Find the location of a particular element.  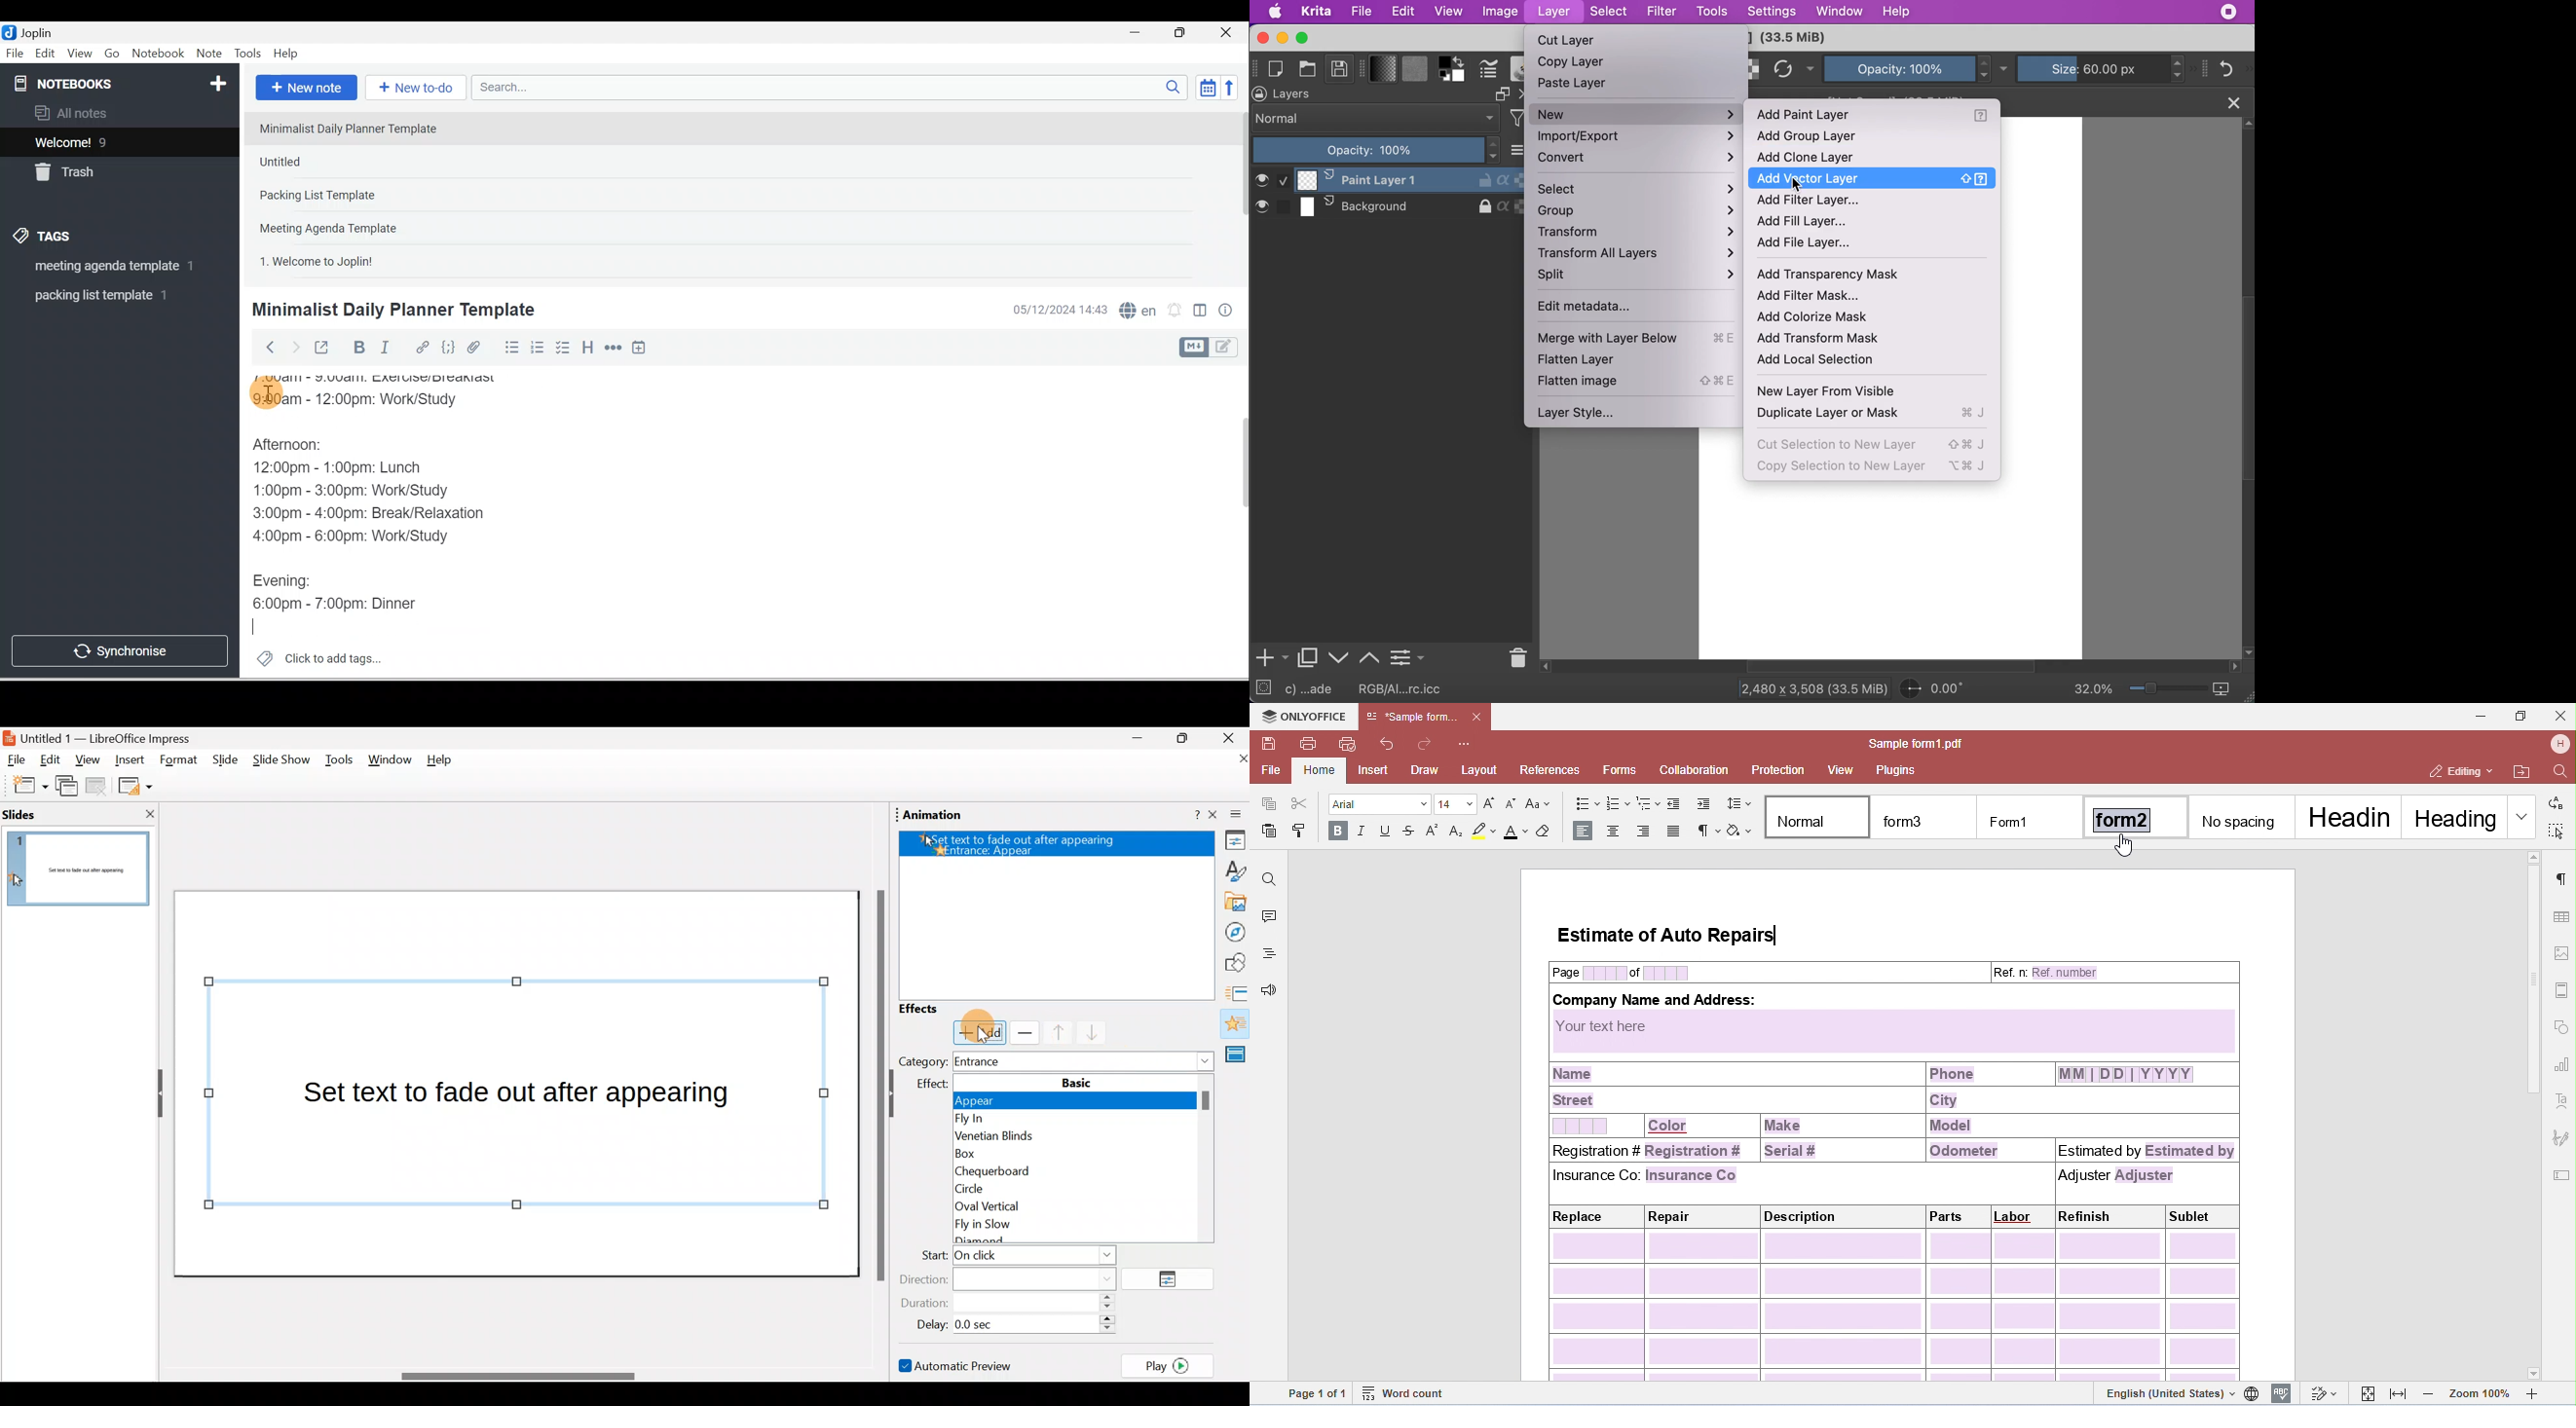

map the display canvas size between pixel size or print size is located at coordinates (2228, 689).